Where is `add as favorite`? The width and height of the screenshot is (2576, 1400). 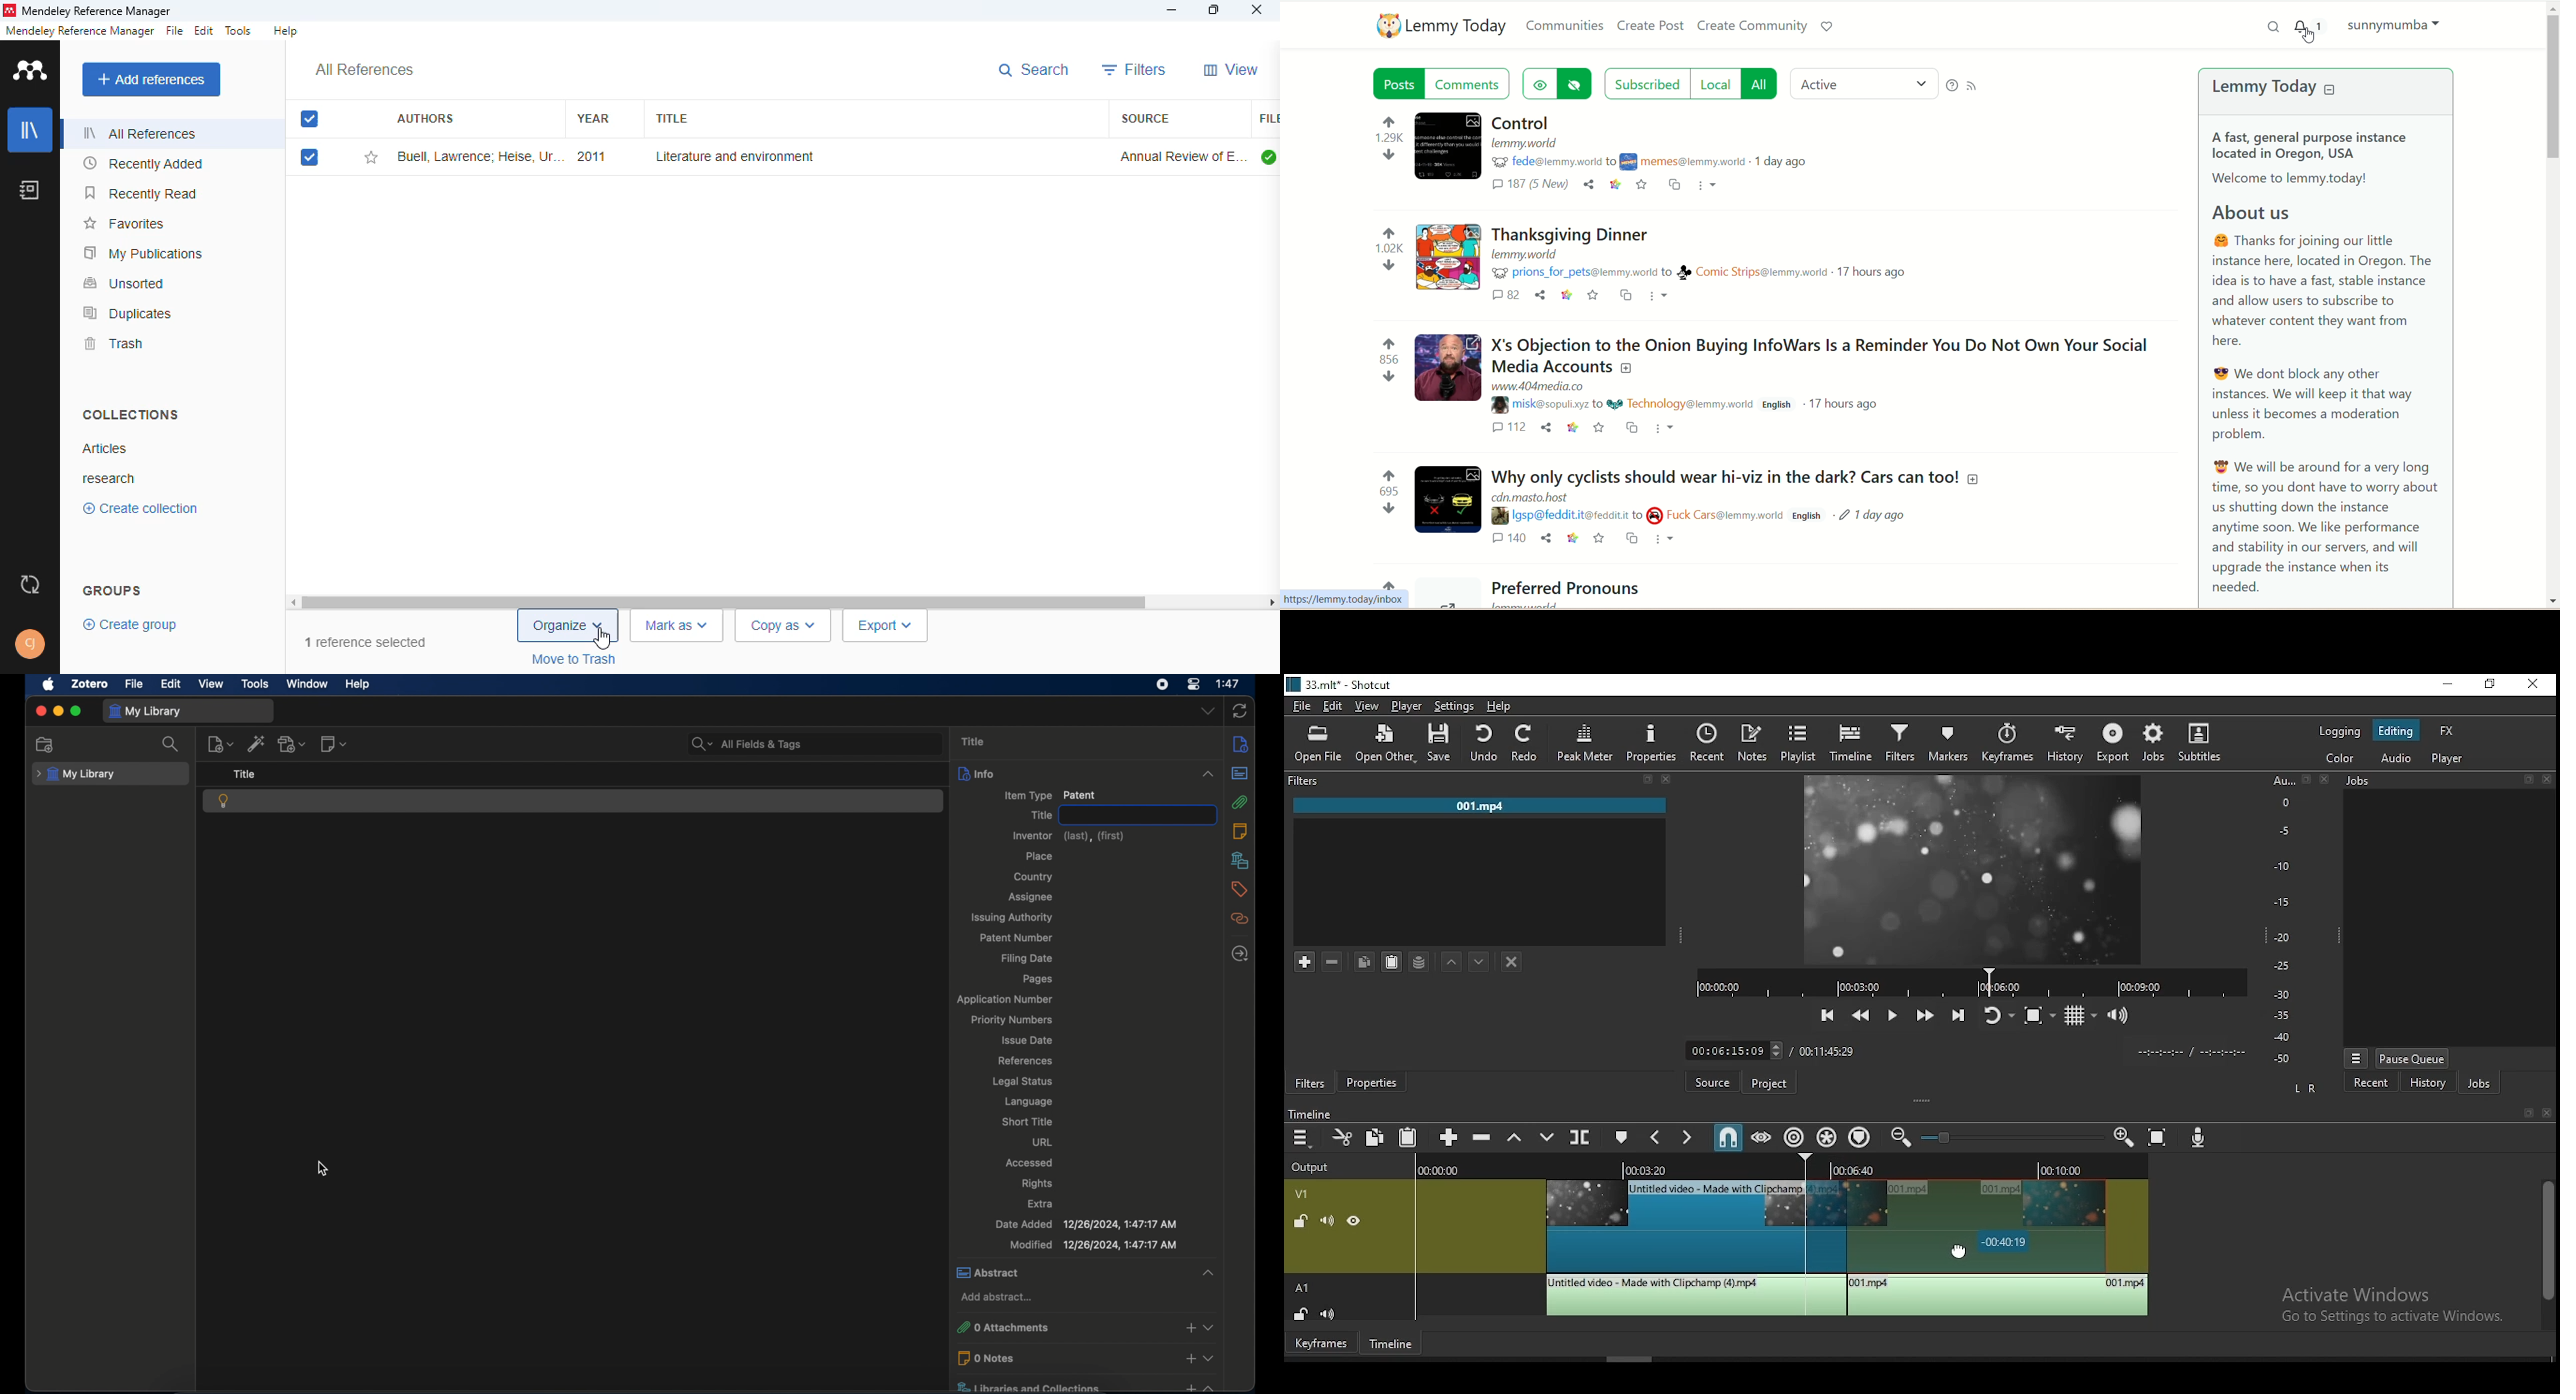 add as favorite is located at coordinates (1599, 429).